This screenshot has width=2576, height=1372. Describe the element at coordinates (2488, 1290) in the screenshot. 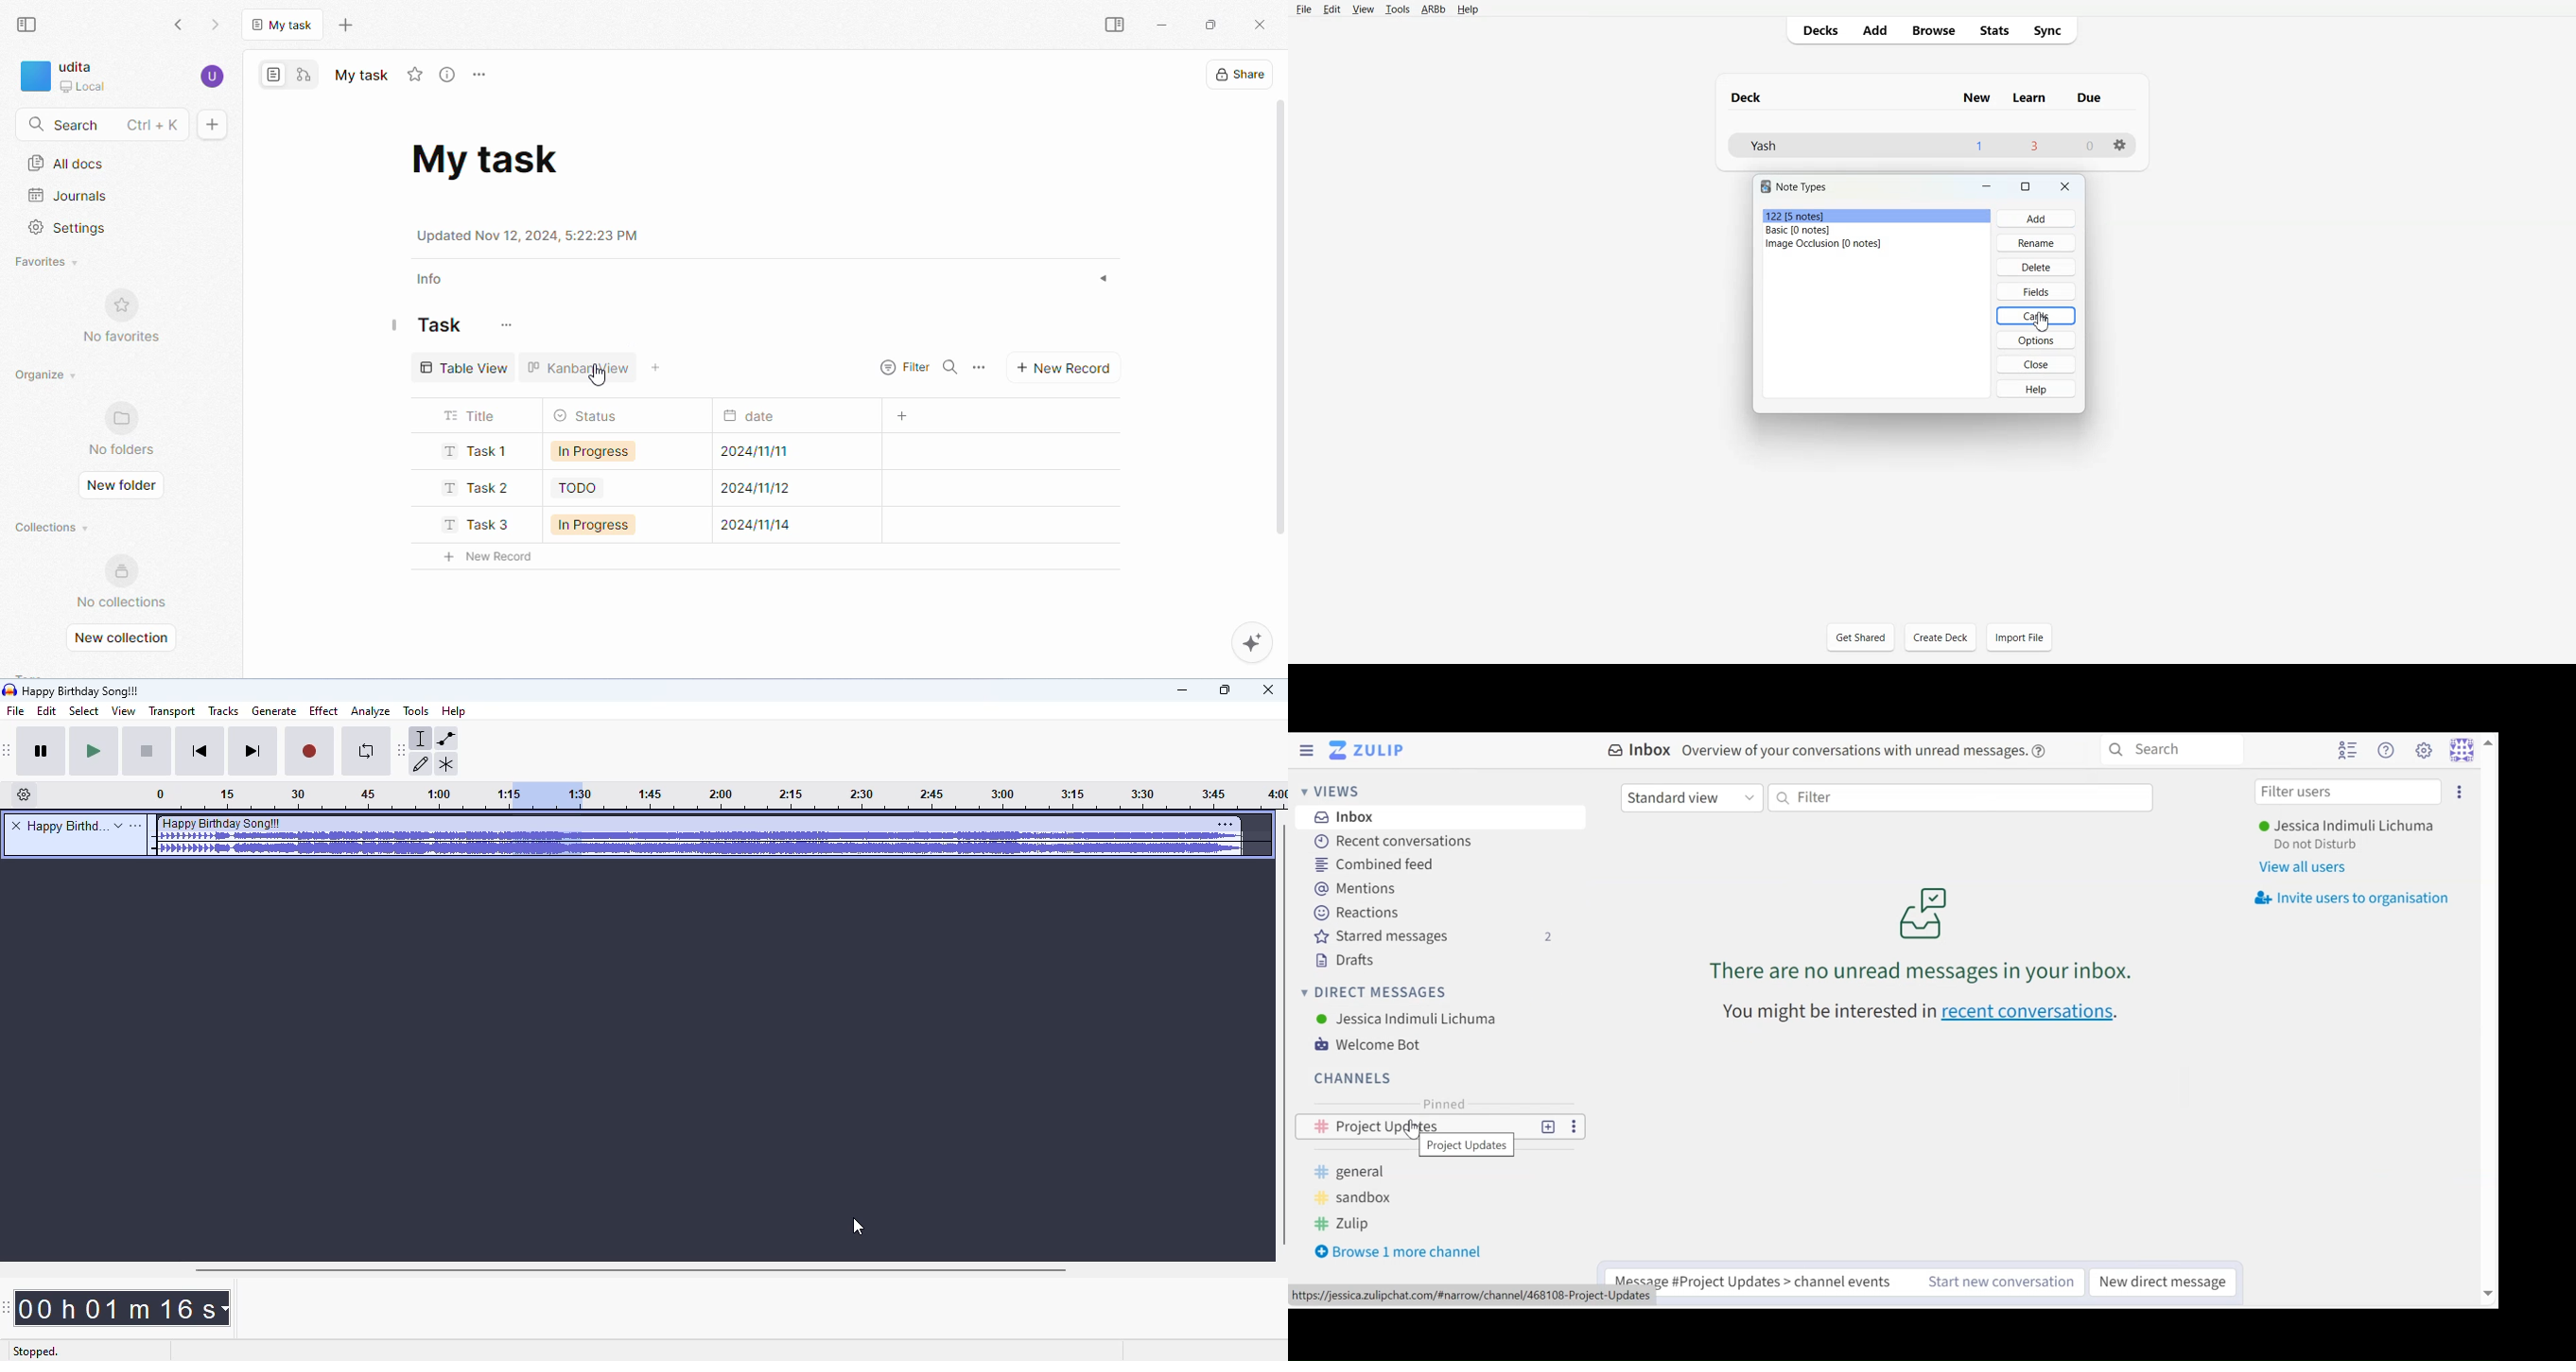

I see `Down` at that location.